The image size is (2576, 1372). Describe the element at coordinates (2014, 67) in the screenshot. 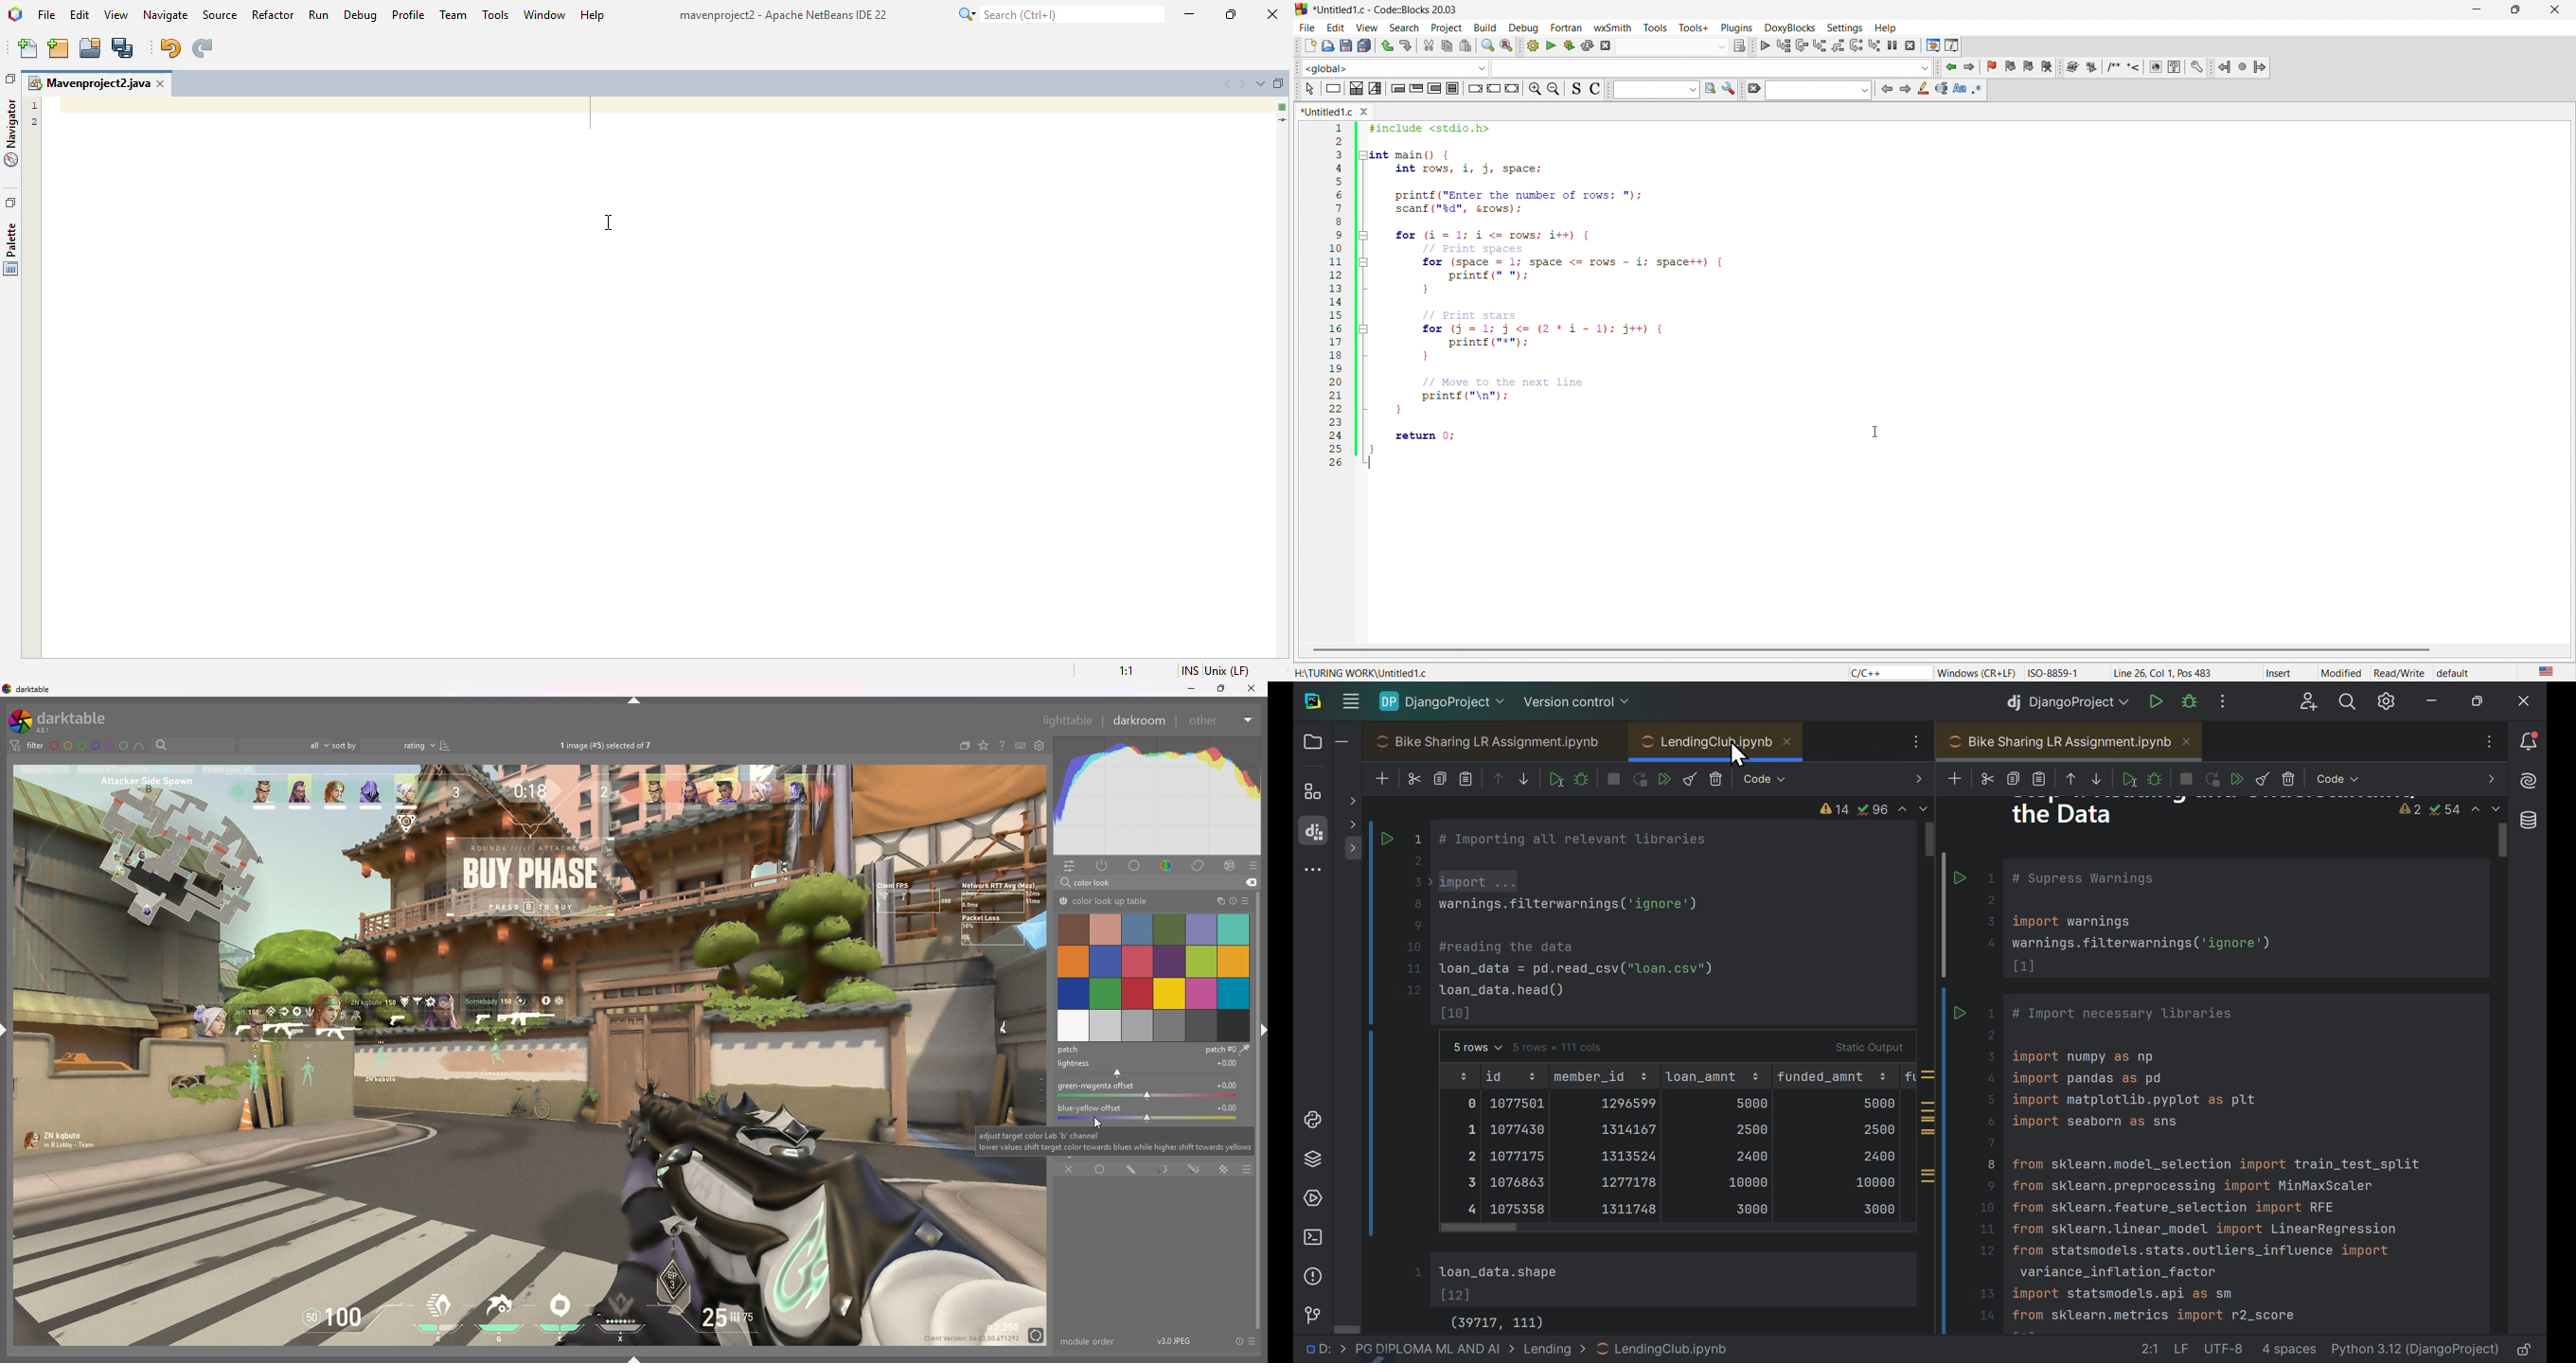

I see `bookmark icon` at that location.